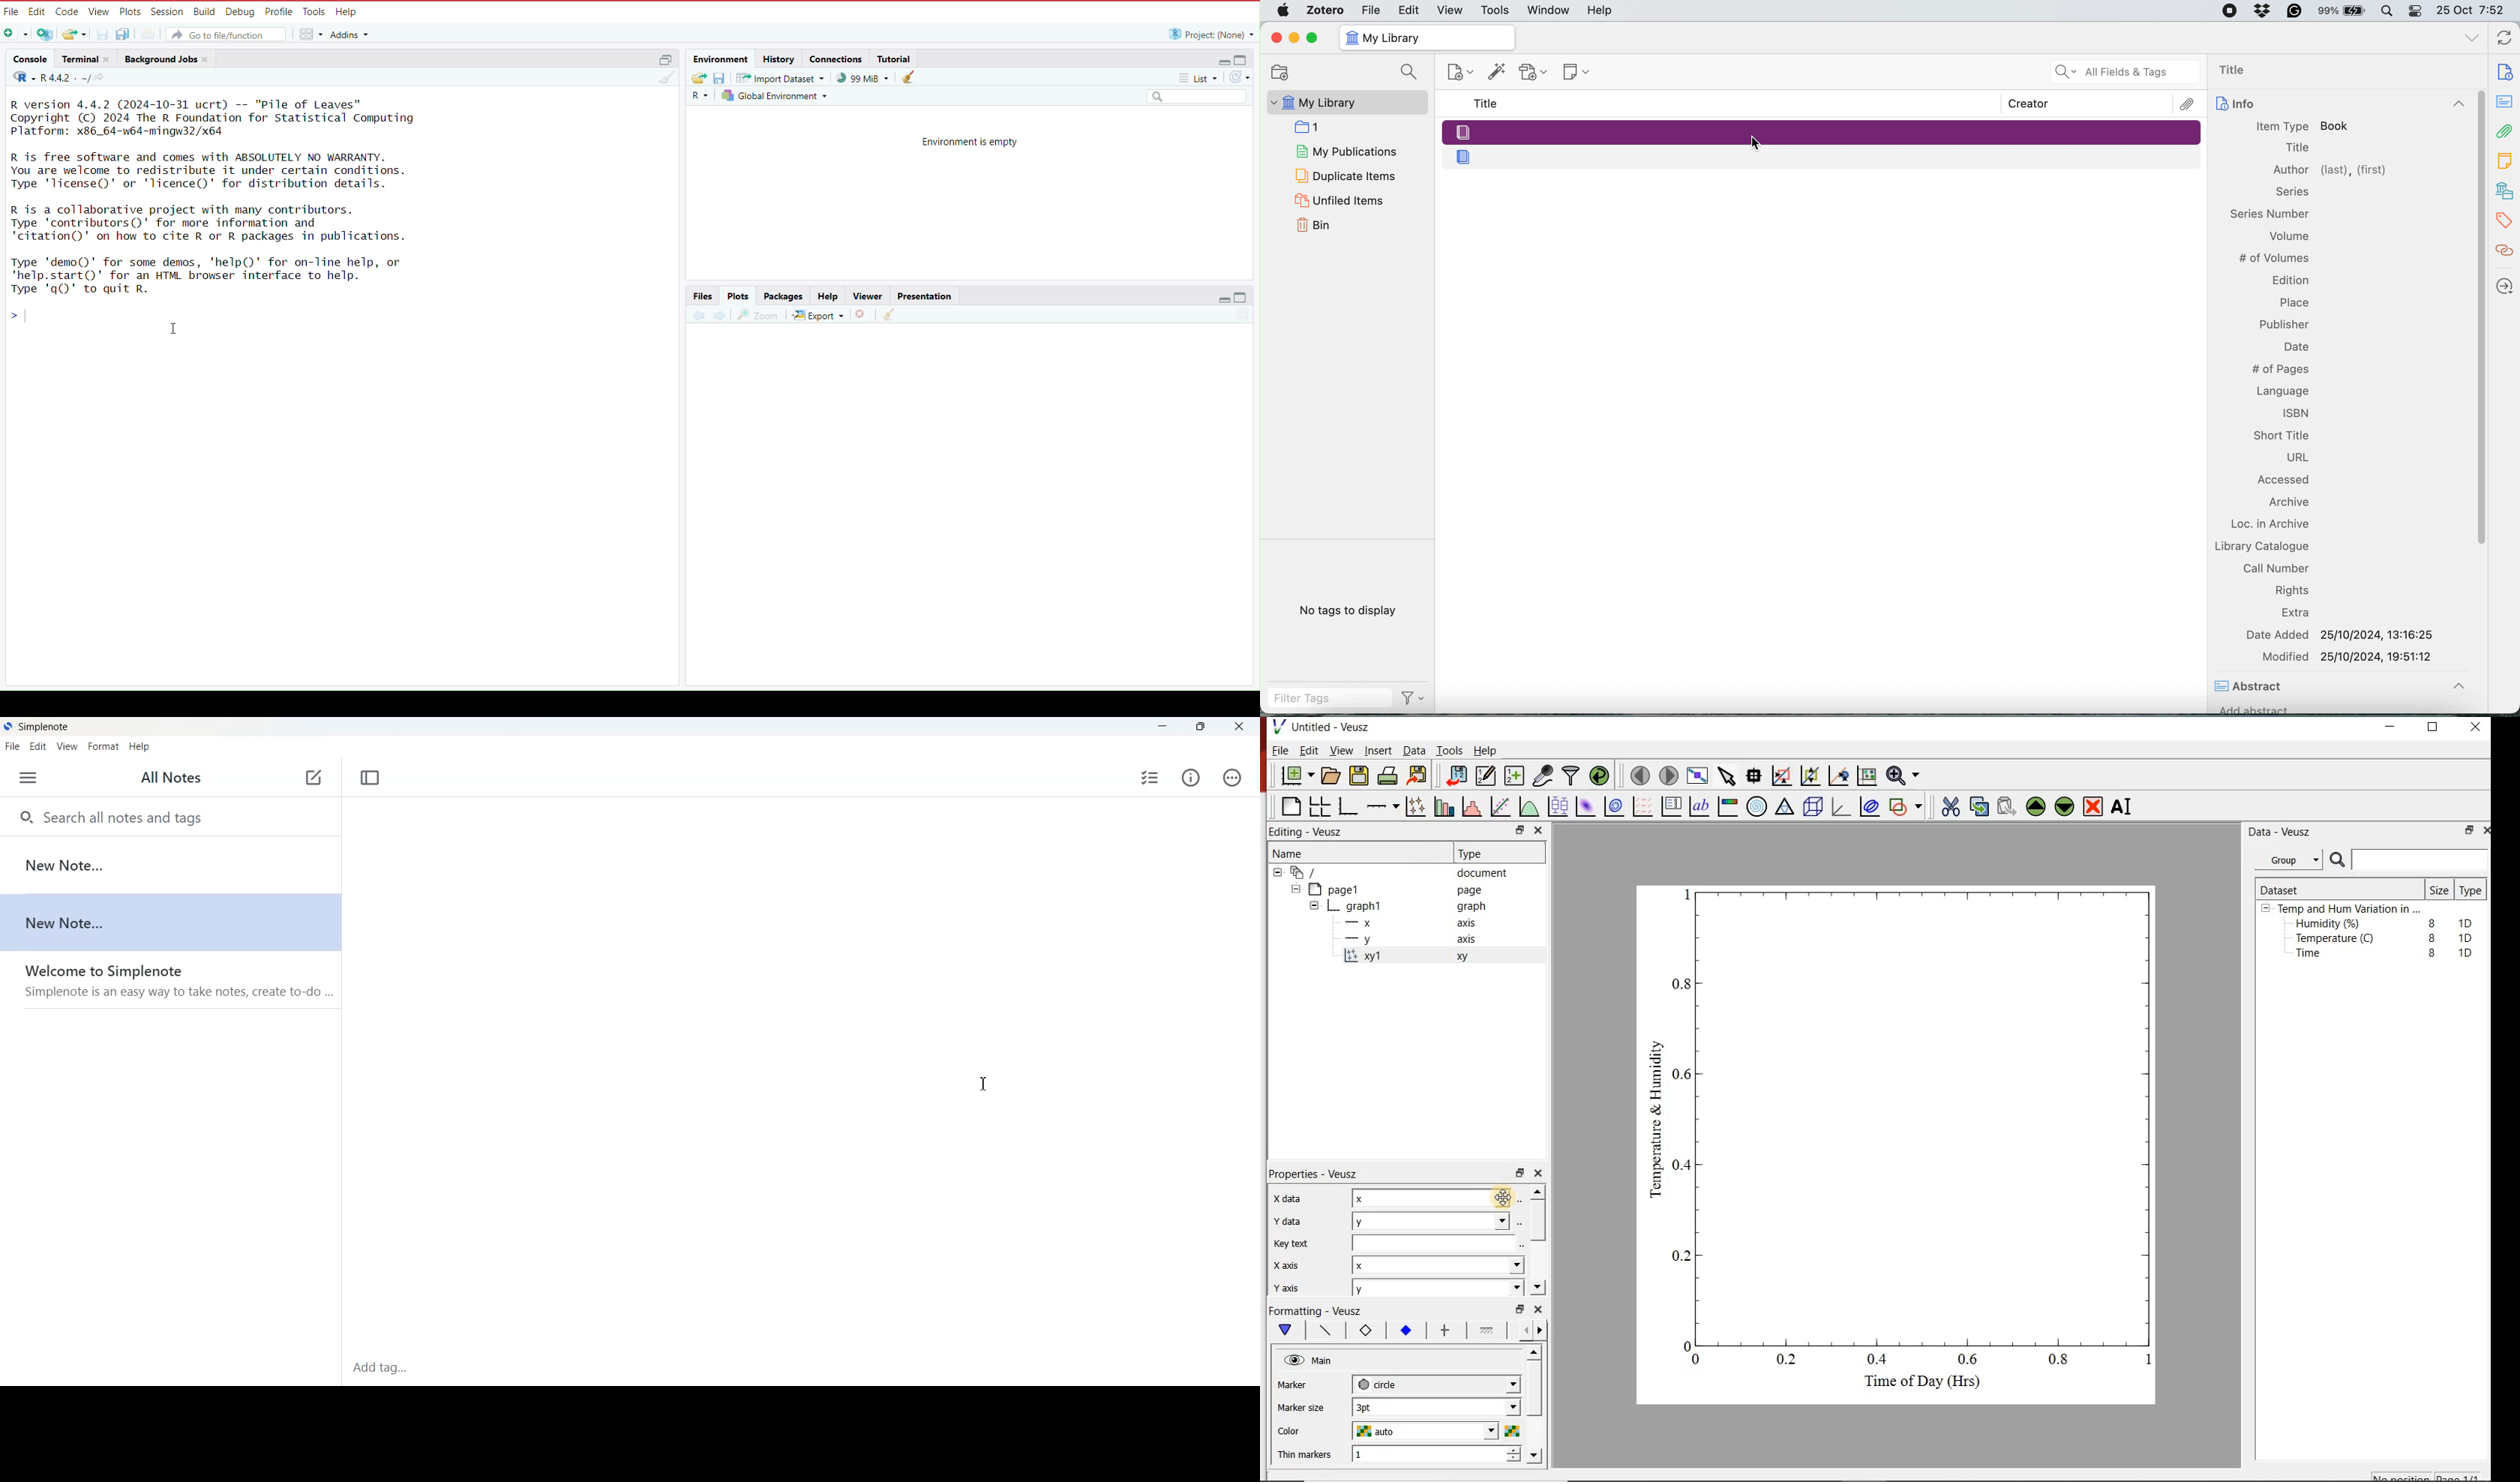 This screenshot has width=2520, height=1484. What do you see at coordinates (695, 315) in the screenshot?
I see `previous plot` at bounding box center [695, 315].